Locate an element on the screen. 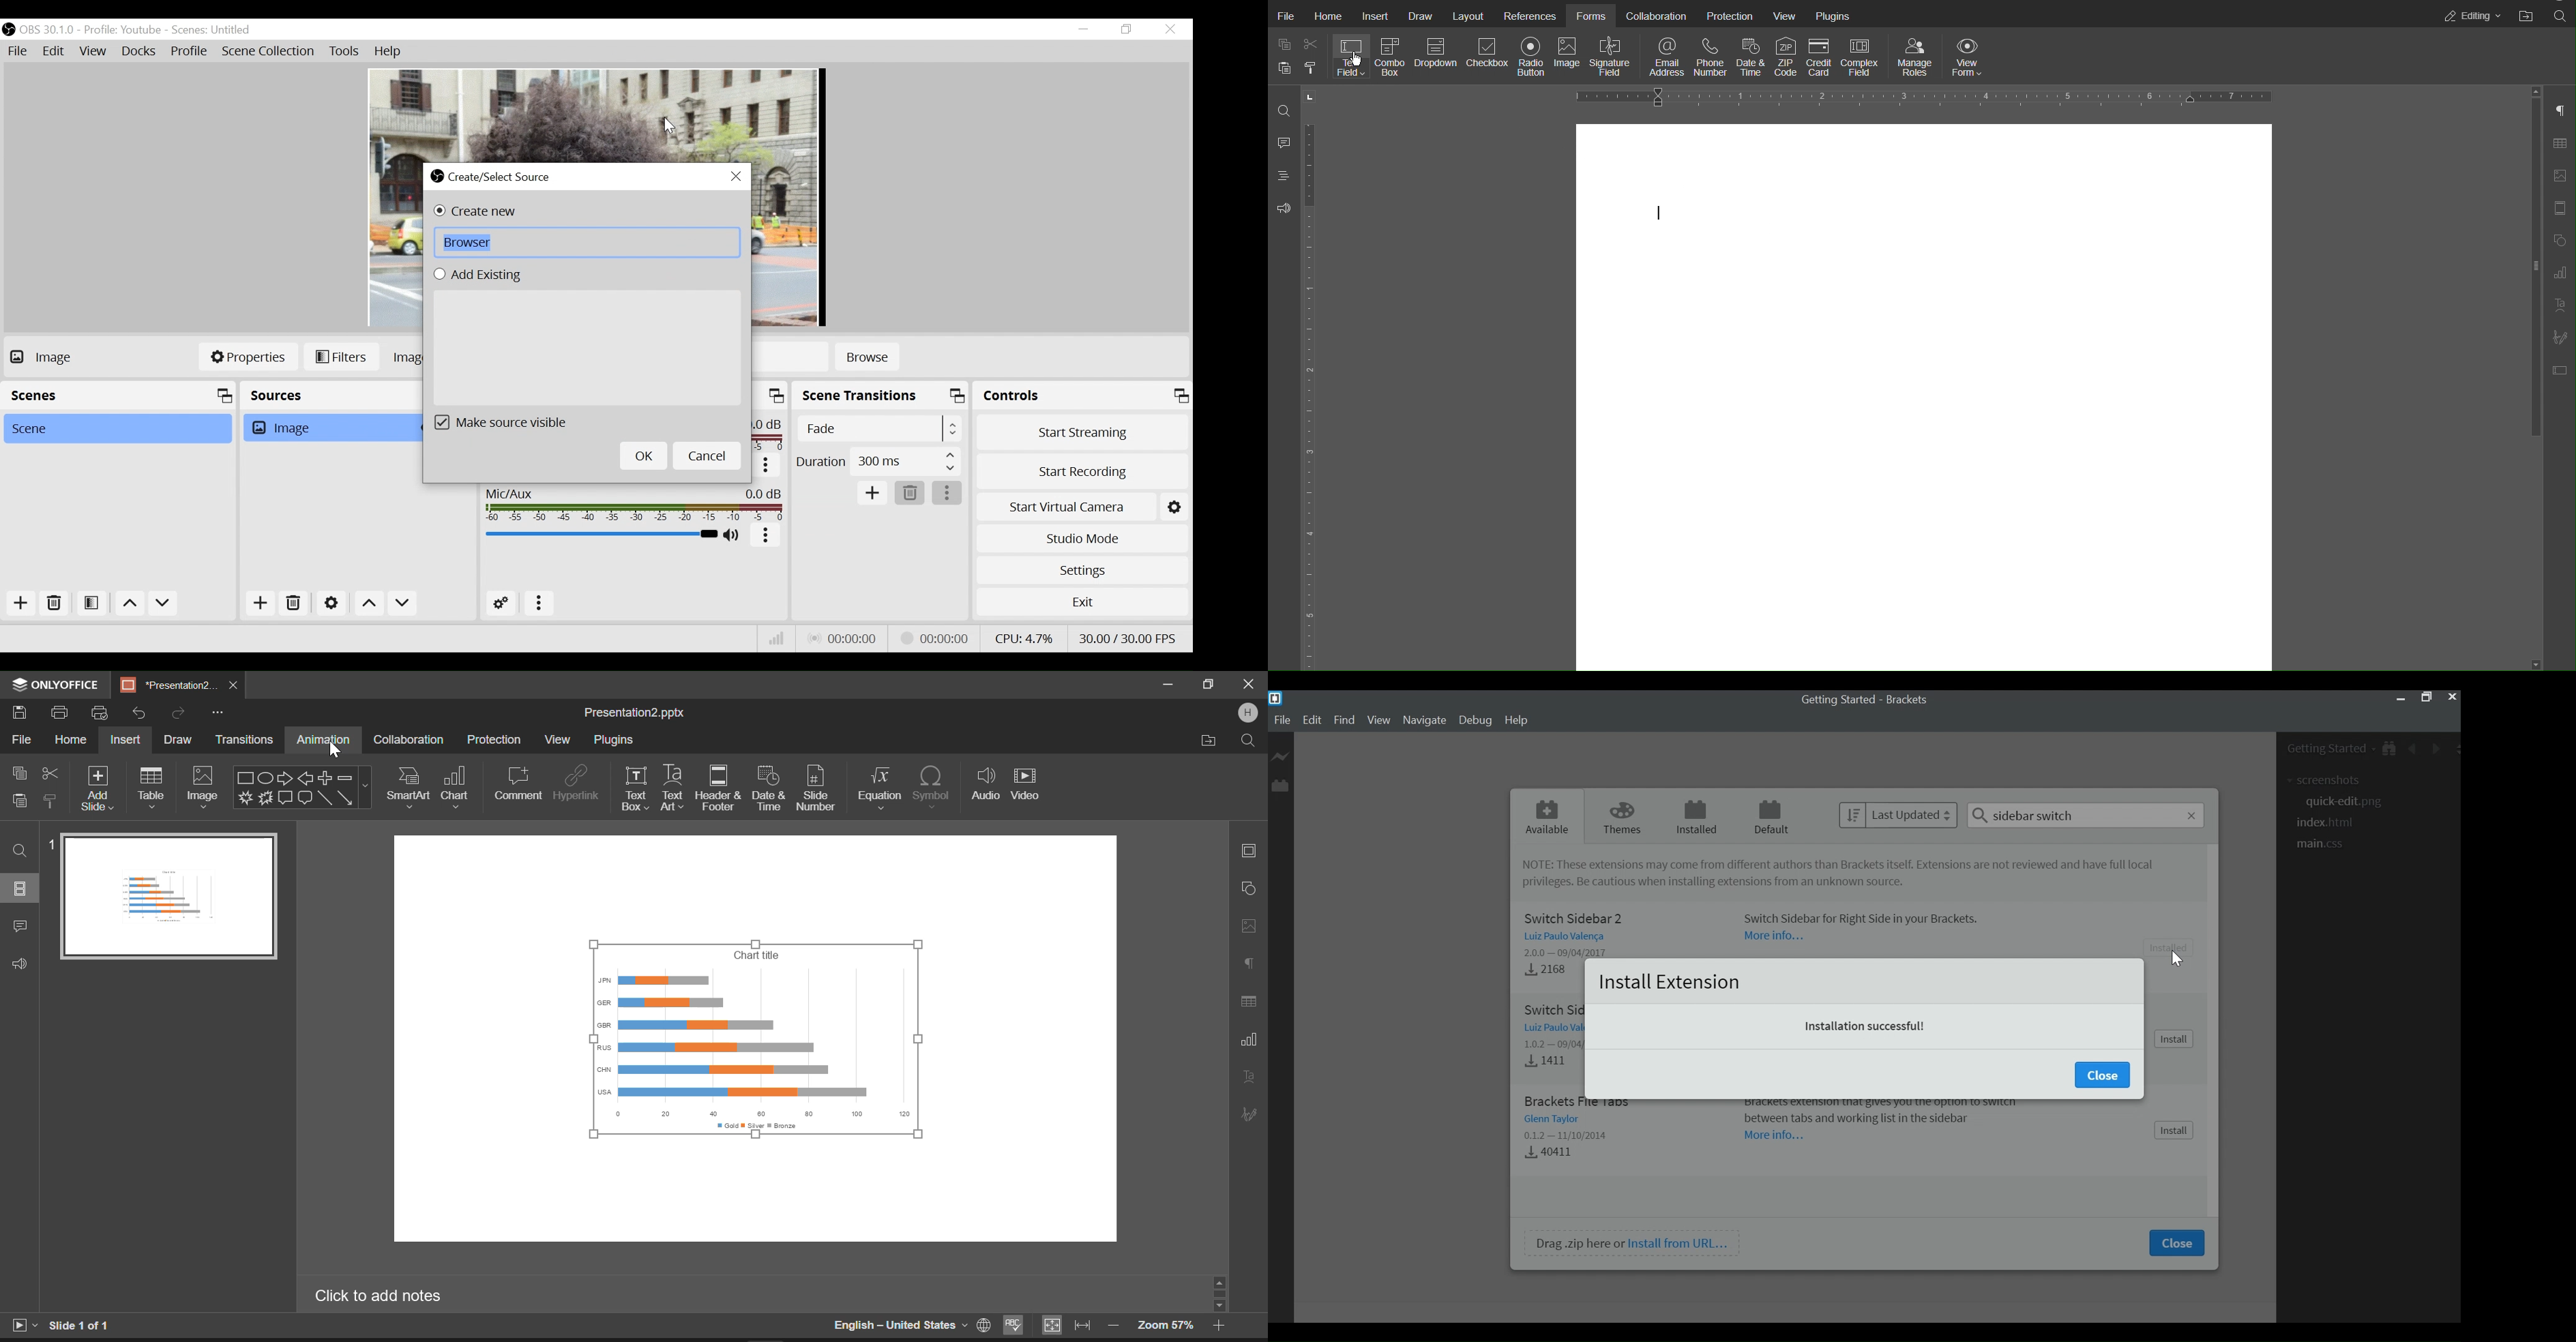  Collaboration is located at coordinates (1657, 17).